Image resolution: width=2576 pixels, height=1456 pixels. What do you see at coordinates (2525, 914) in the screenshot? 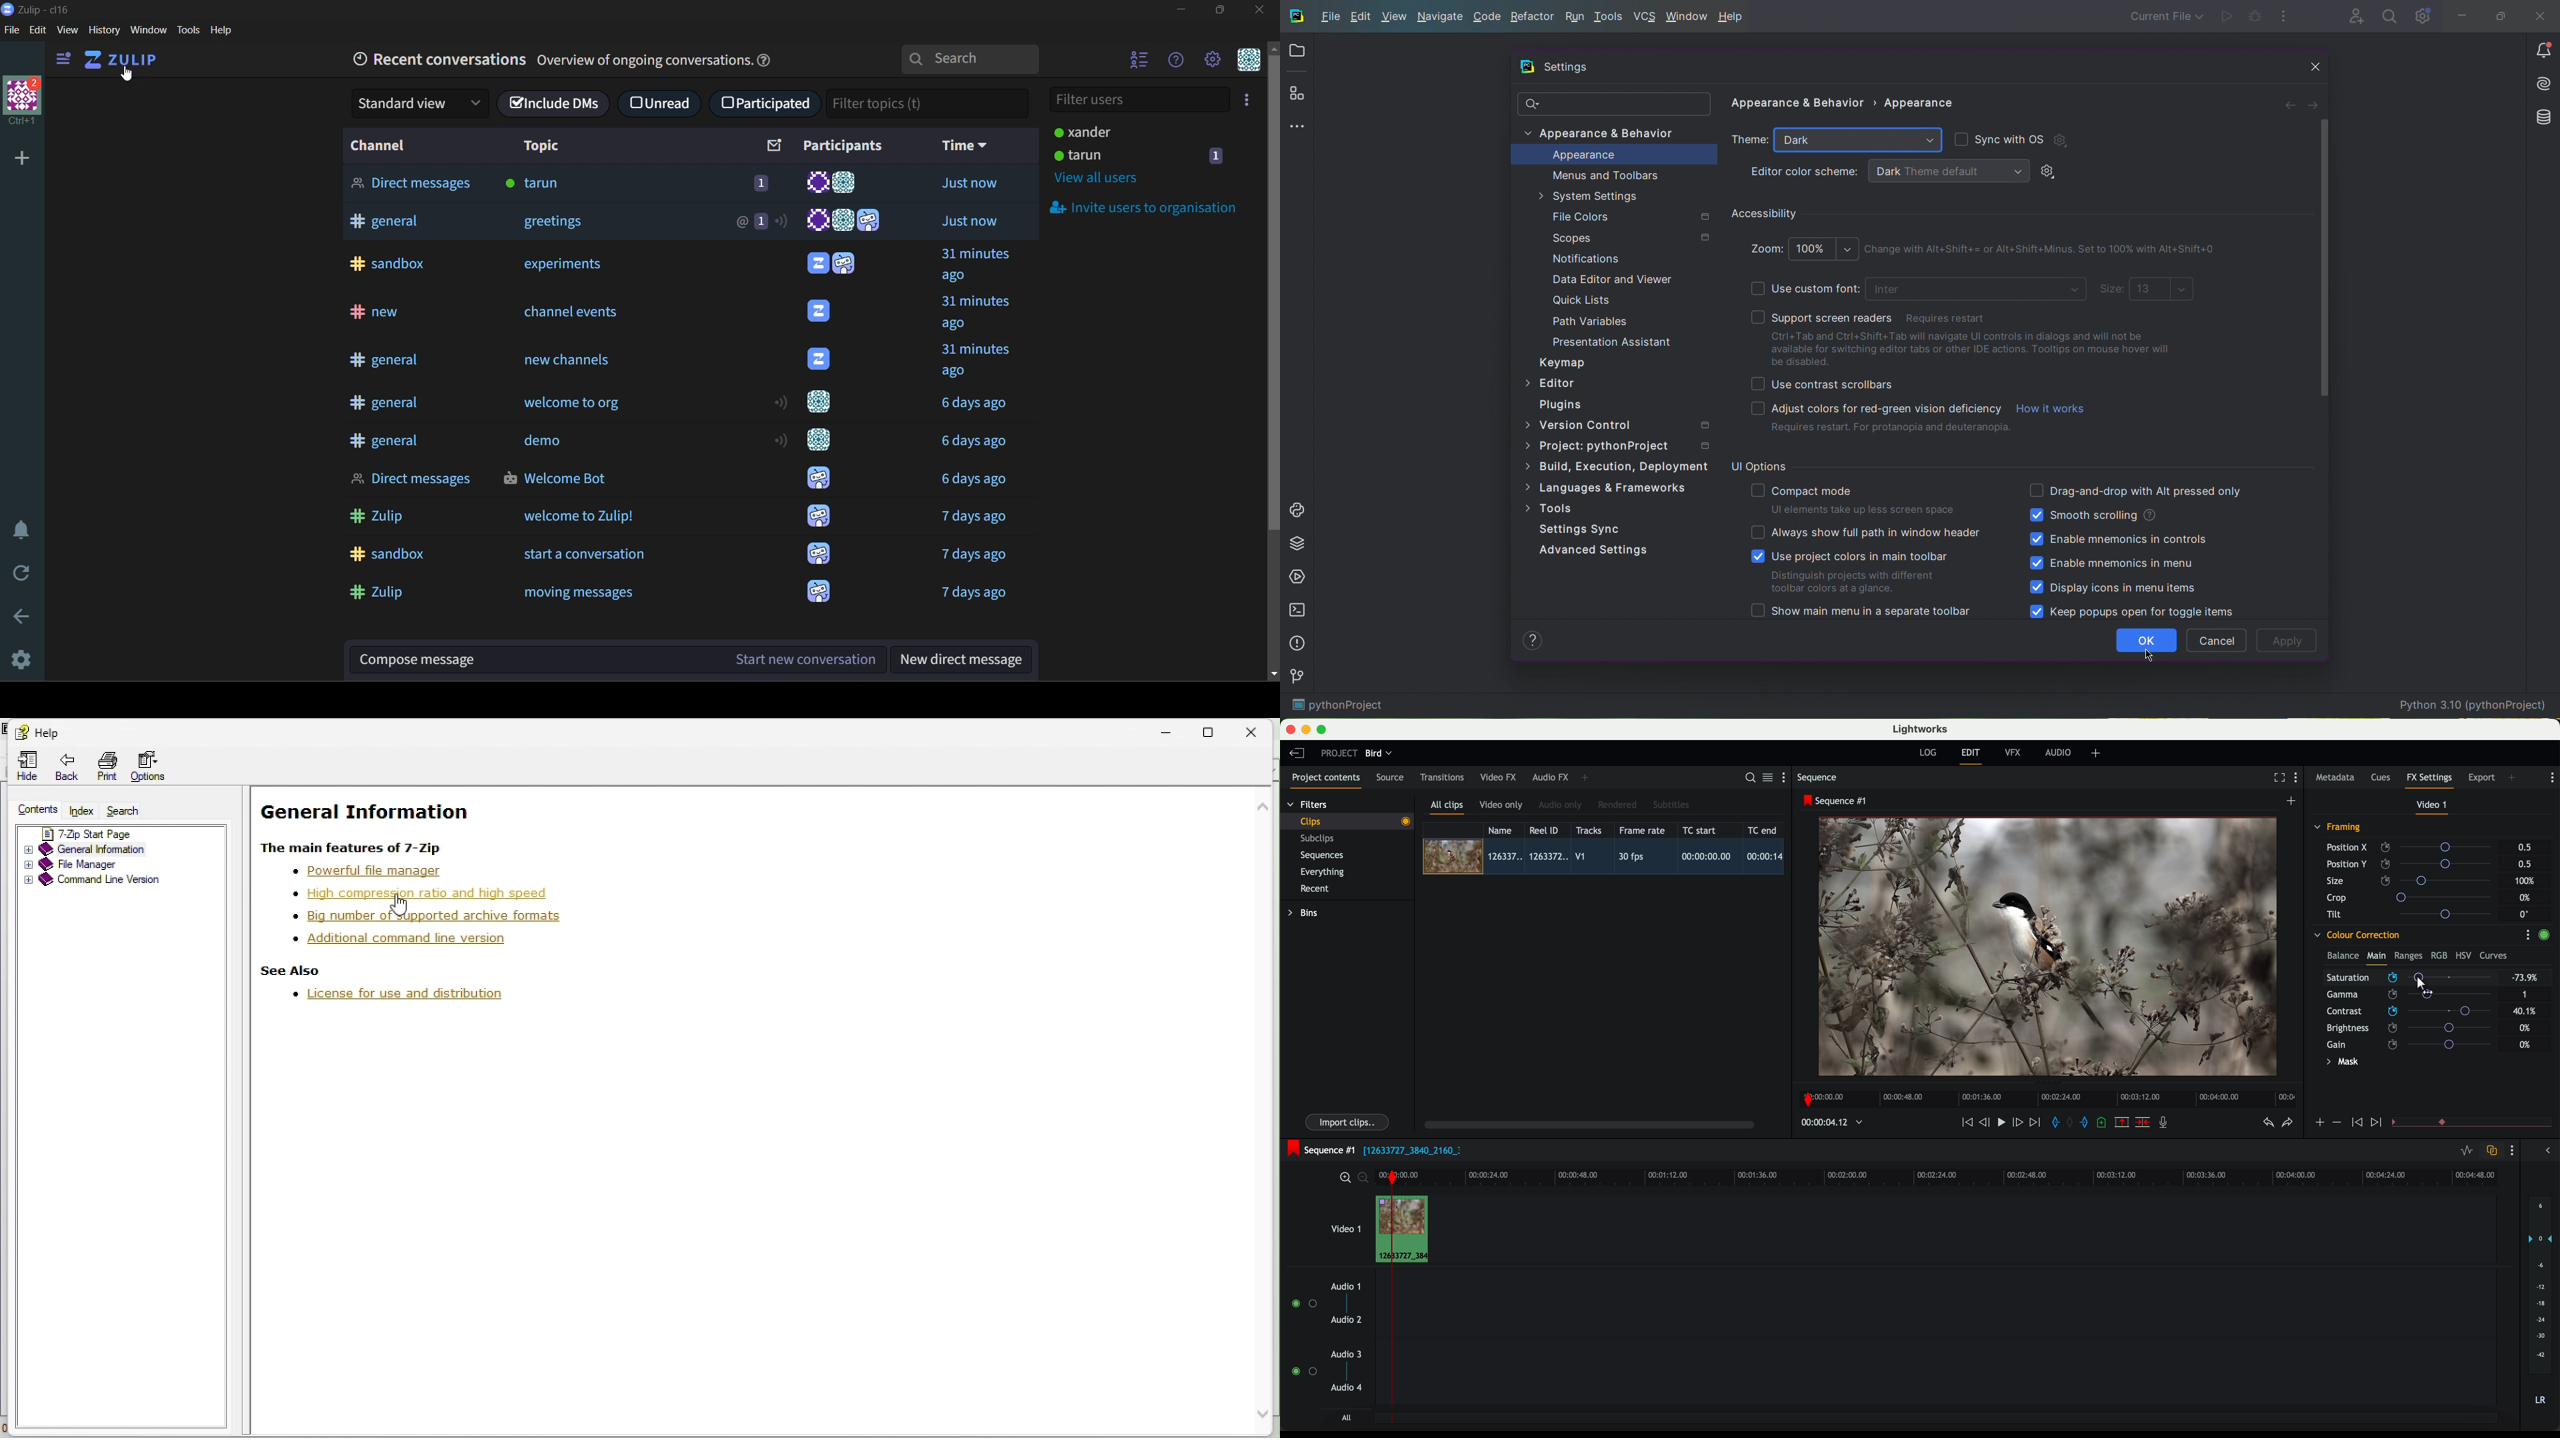
I see `0°` at bounding box center [2525, 914].